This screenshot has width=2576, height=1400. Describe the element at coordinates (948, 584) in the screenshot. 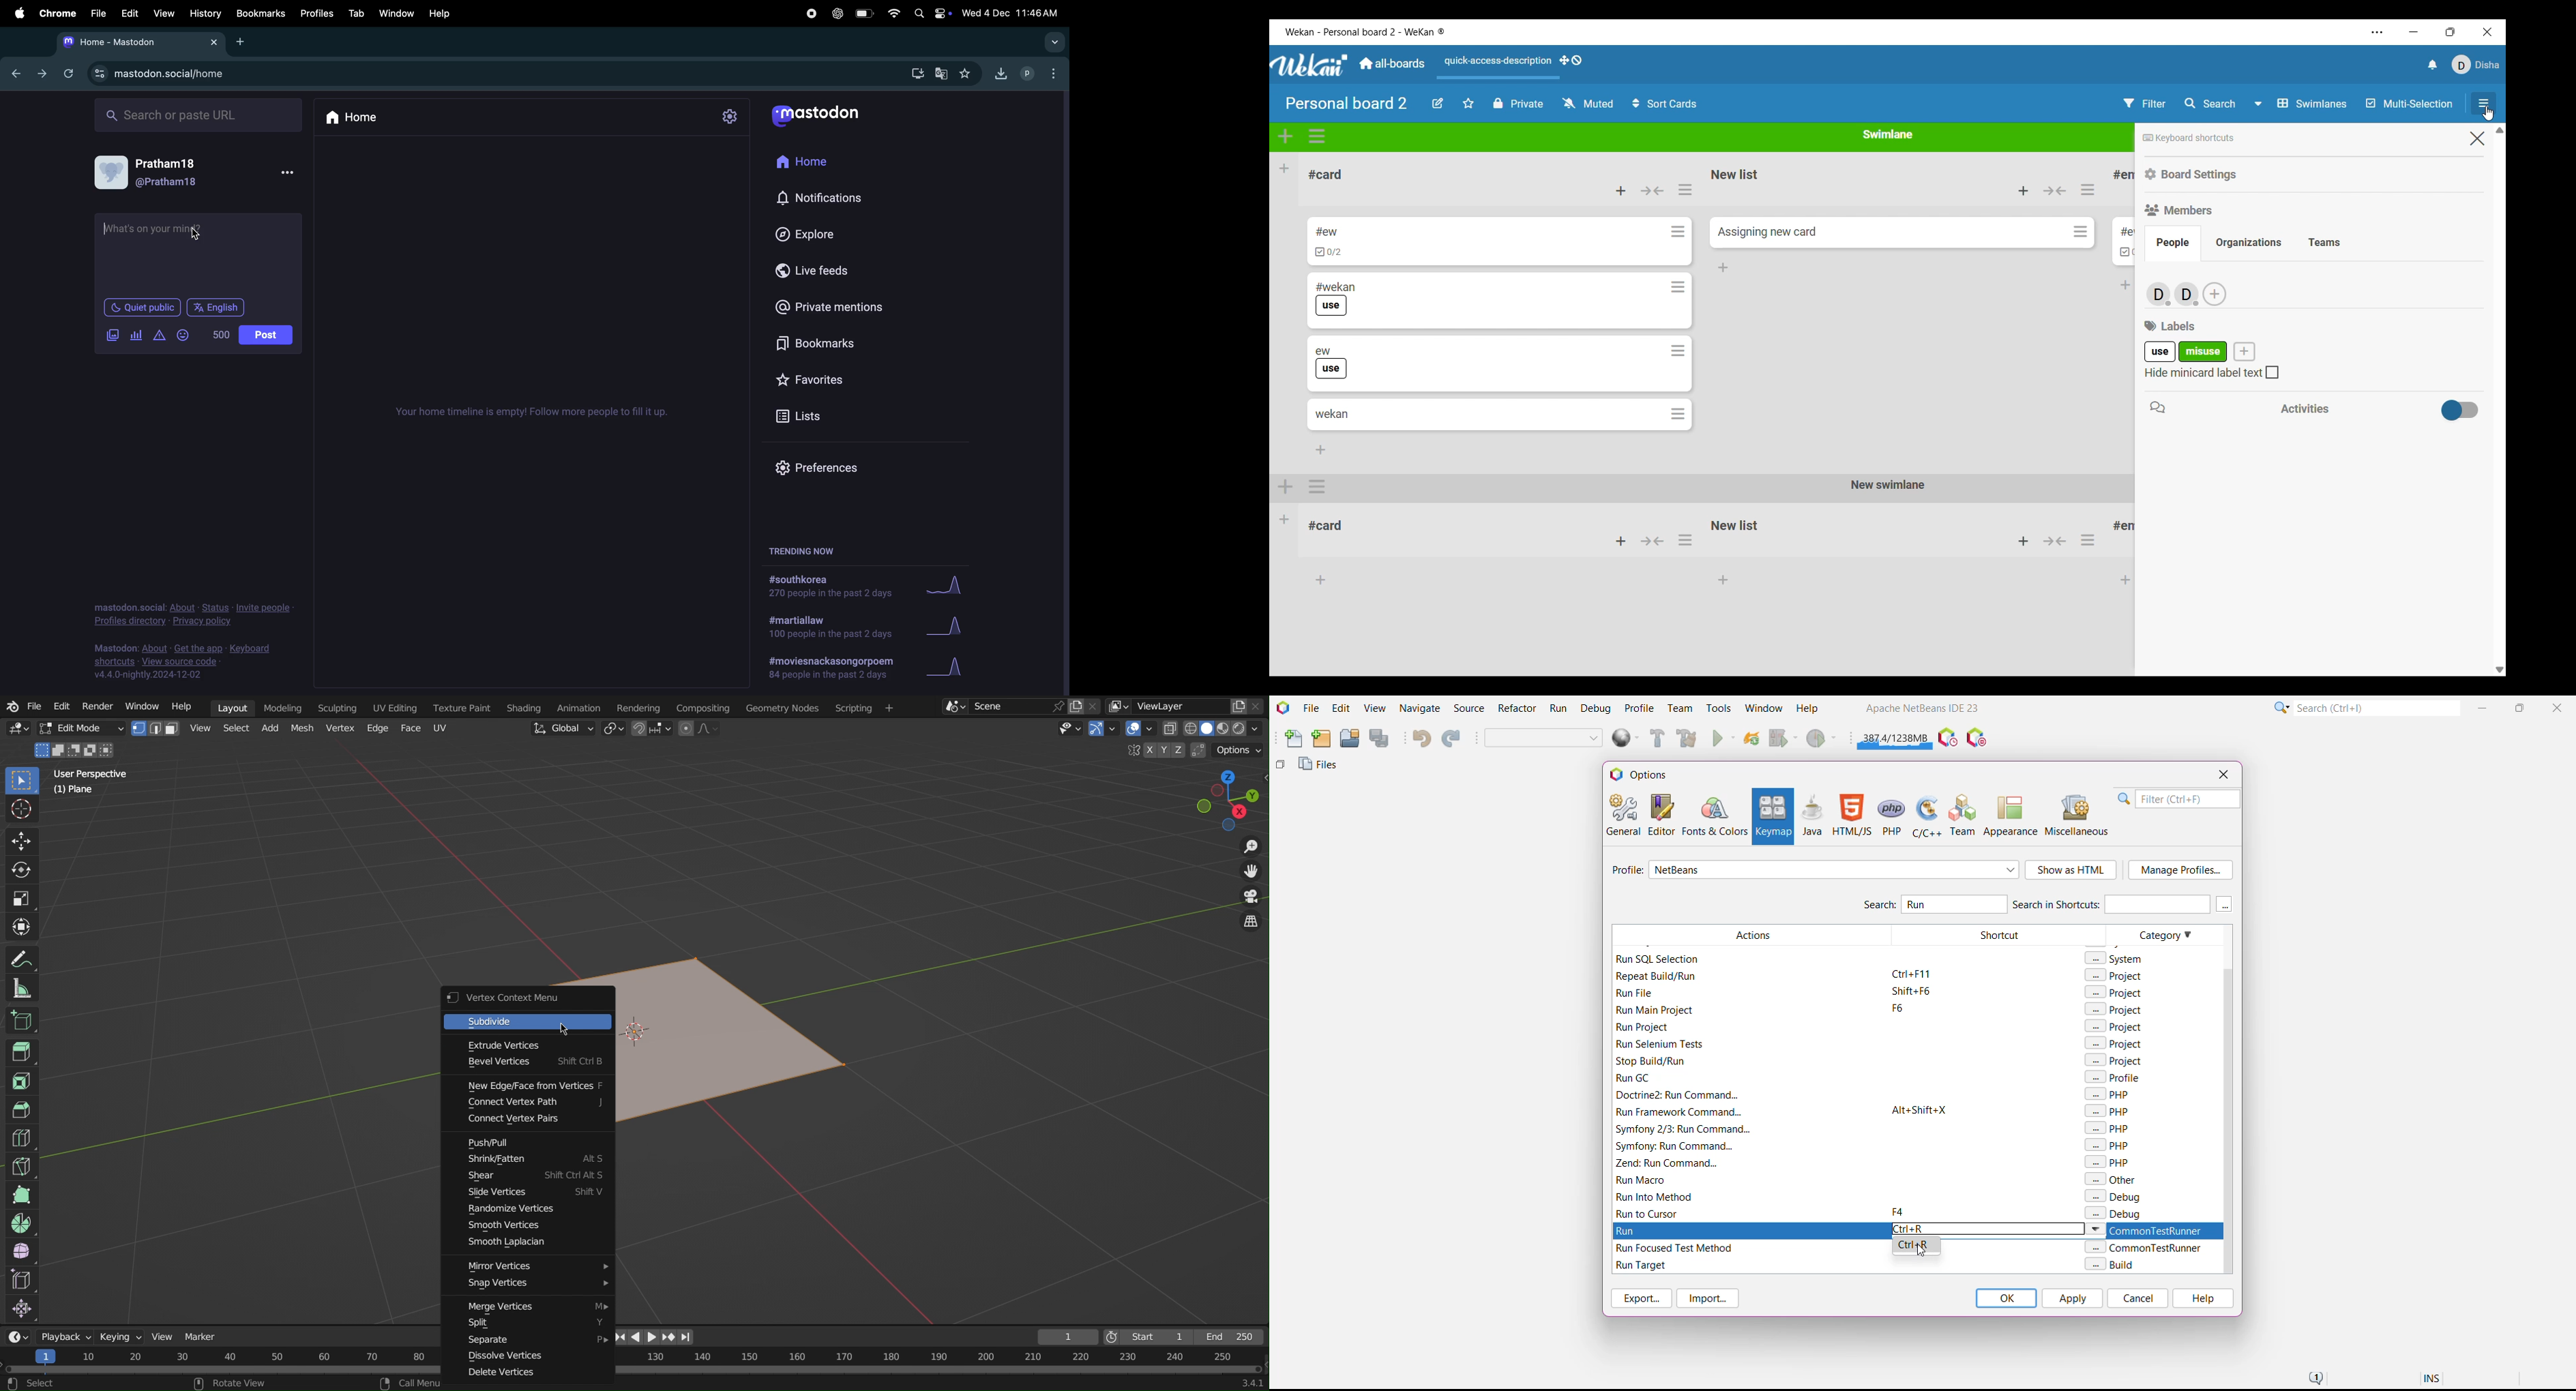

I see `Graph` at that location.